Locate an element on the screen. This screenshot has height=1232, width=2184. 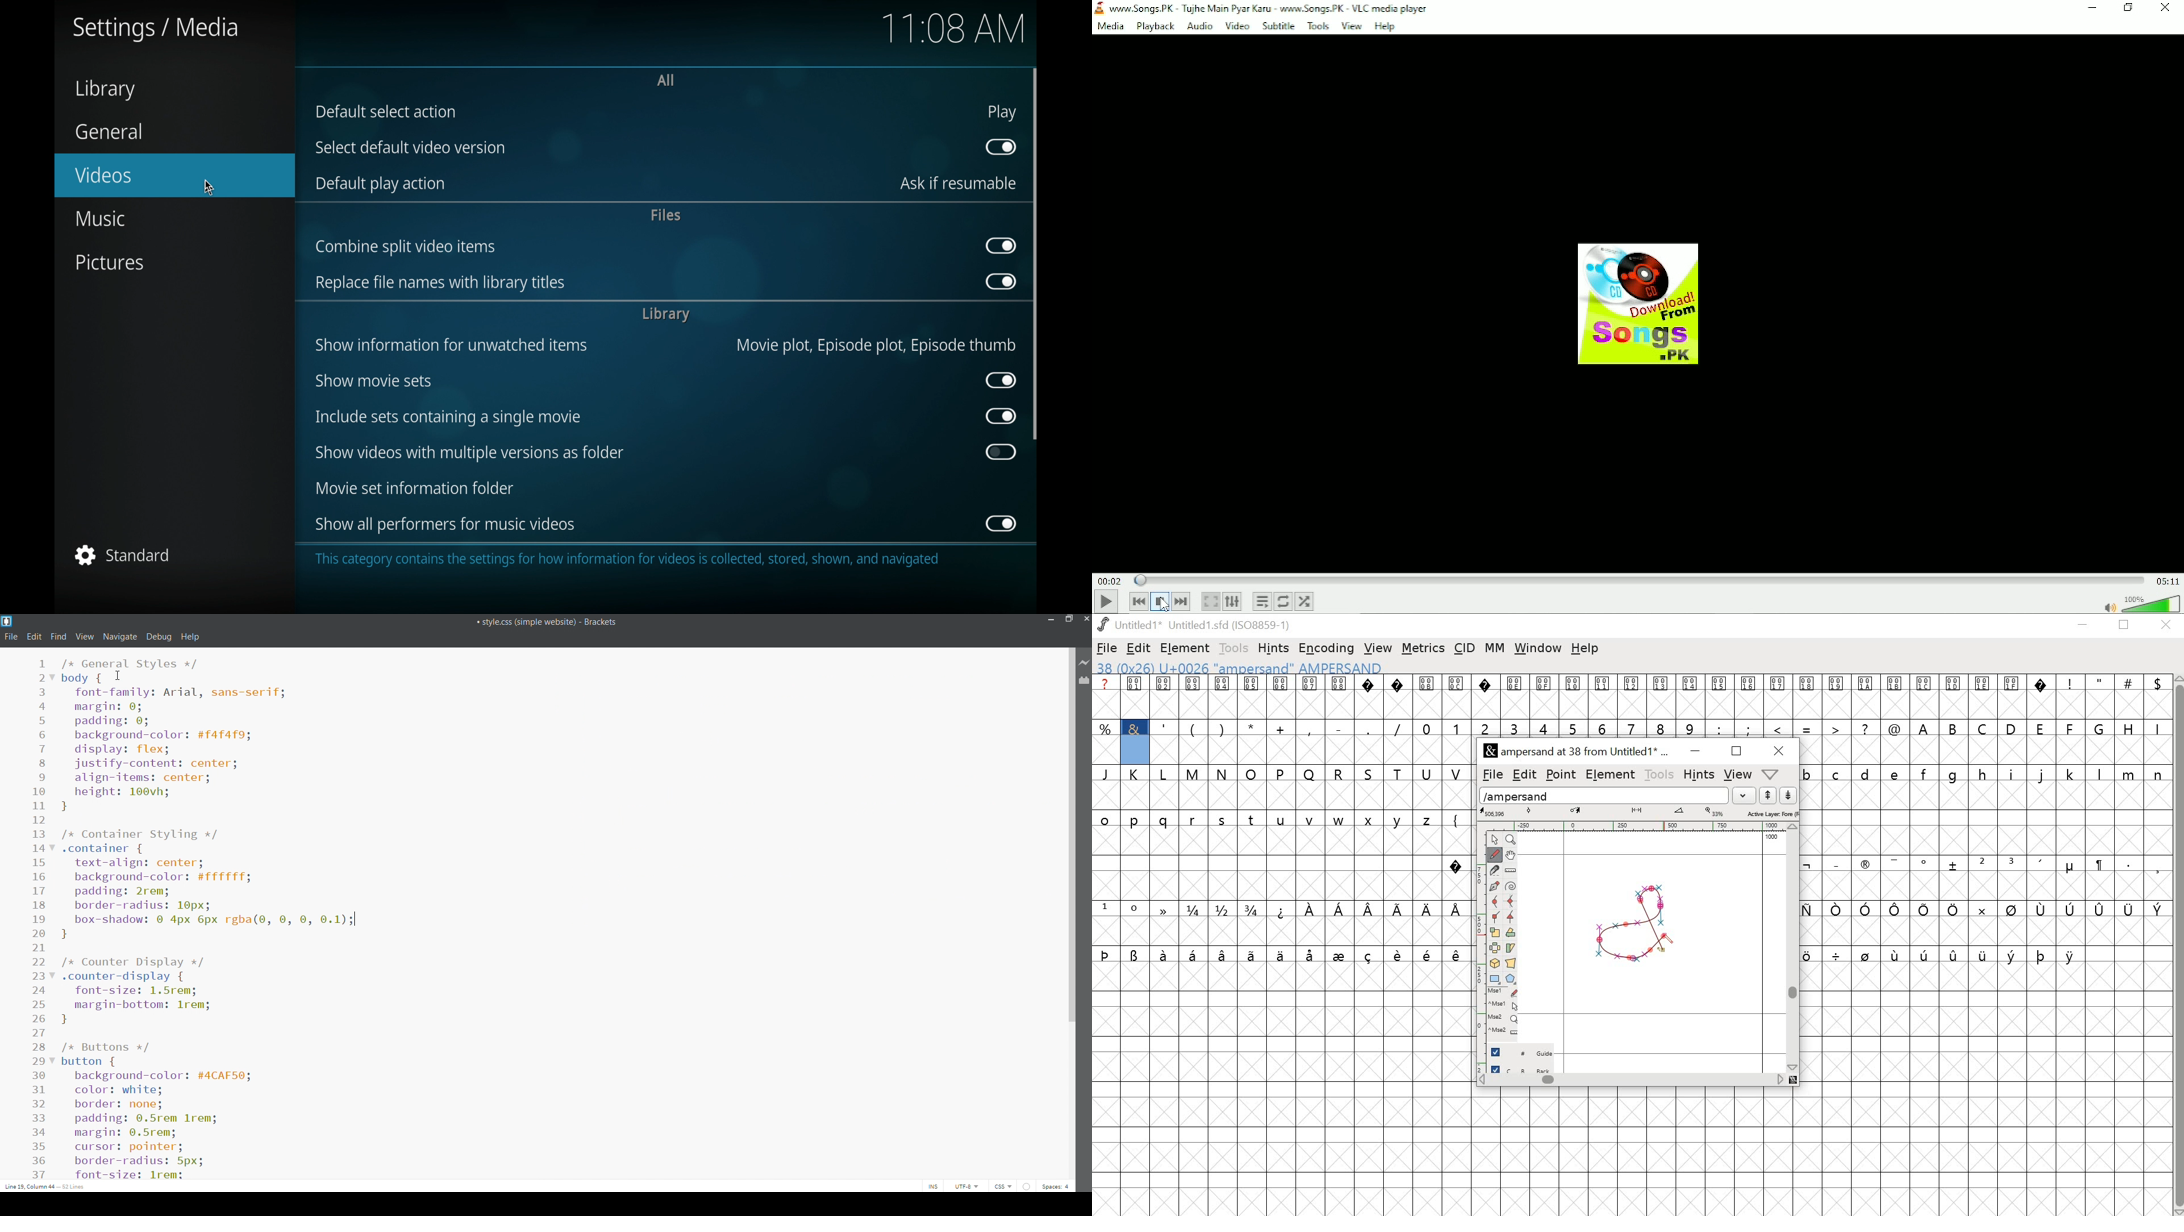
" is located at coordinates (2100, 698).